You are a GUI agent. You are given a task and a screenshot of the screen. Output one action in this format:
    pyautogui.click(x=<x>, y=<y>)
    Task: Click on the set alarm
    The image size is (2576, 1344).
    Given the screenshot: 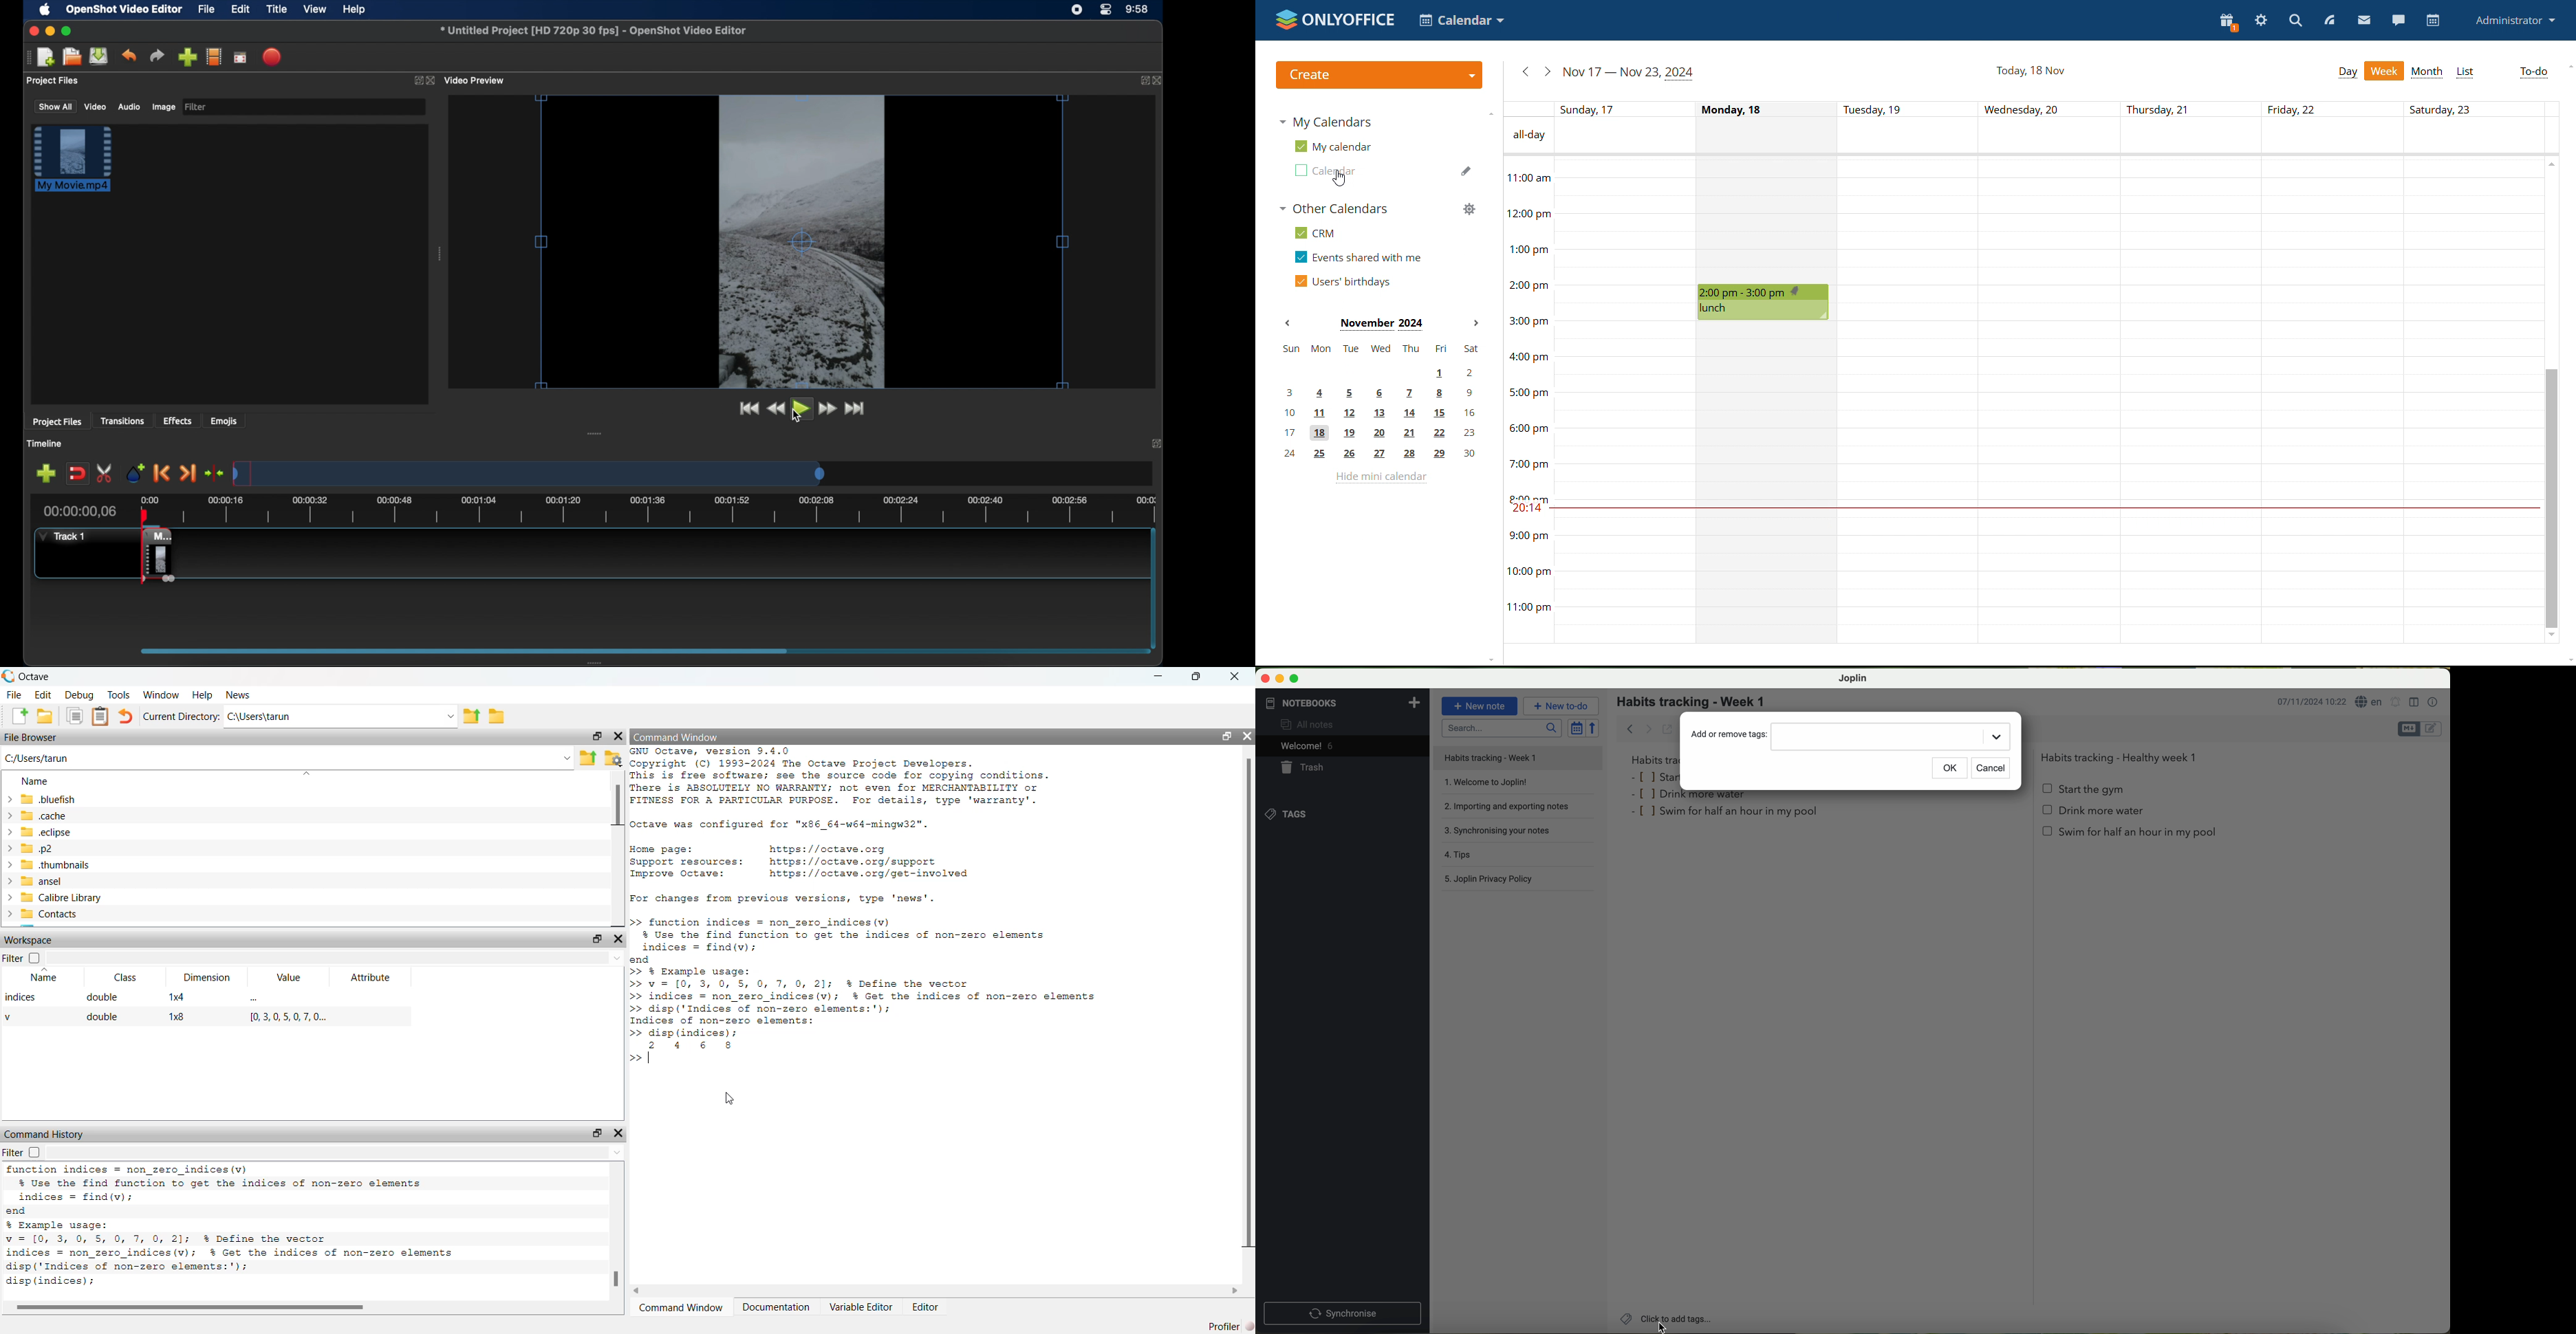 What is the action you would take?
    pyautogui.click(x=2396, y=701)
    